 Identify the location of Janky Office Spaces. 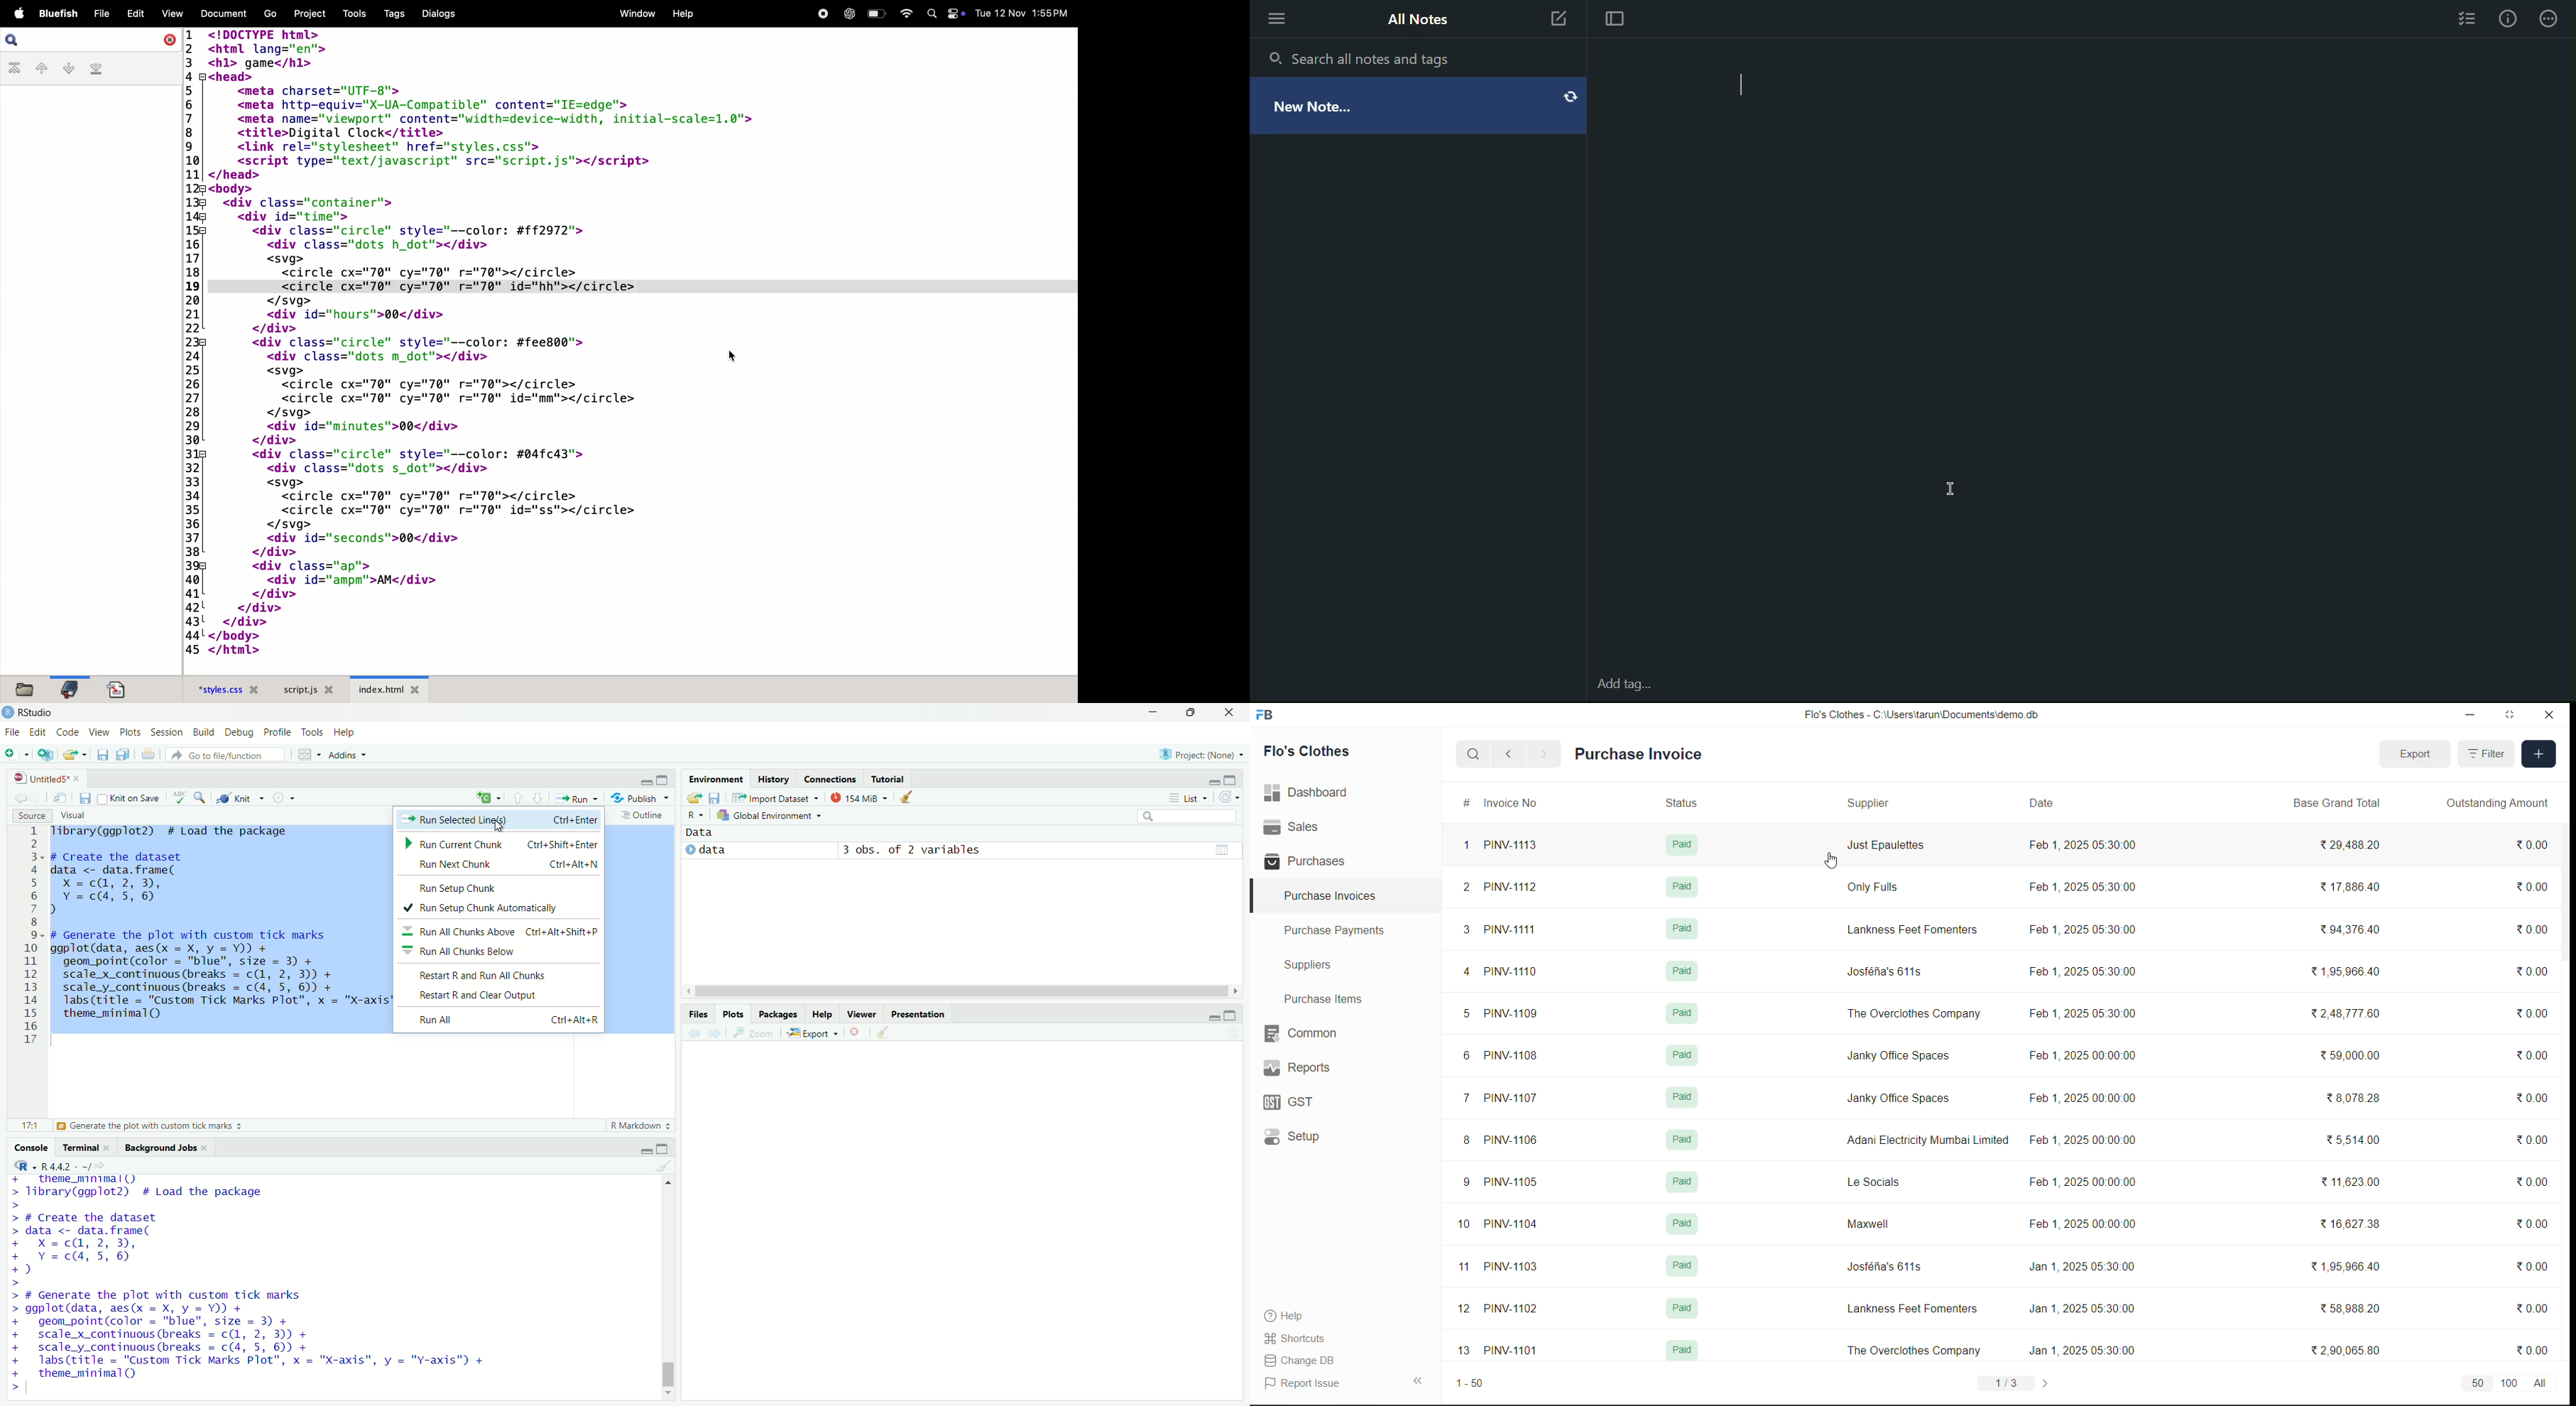
(1901, 1103).